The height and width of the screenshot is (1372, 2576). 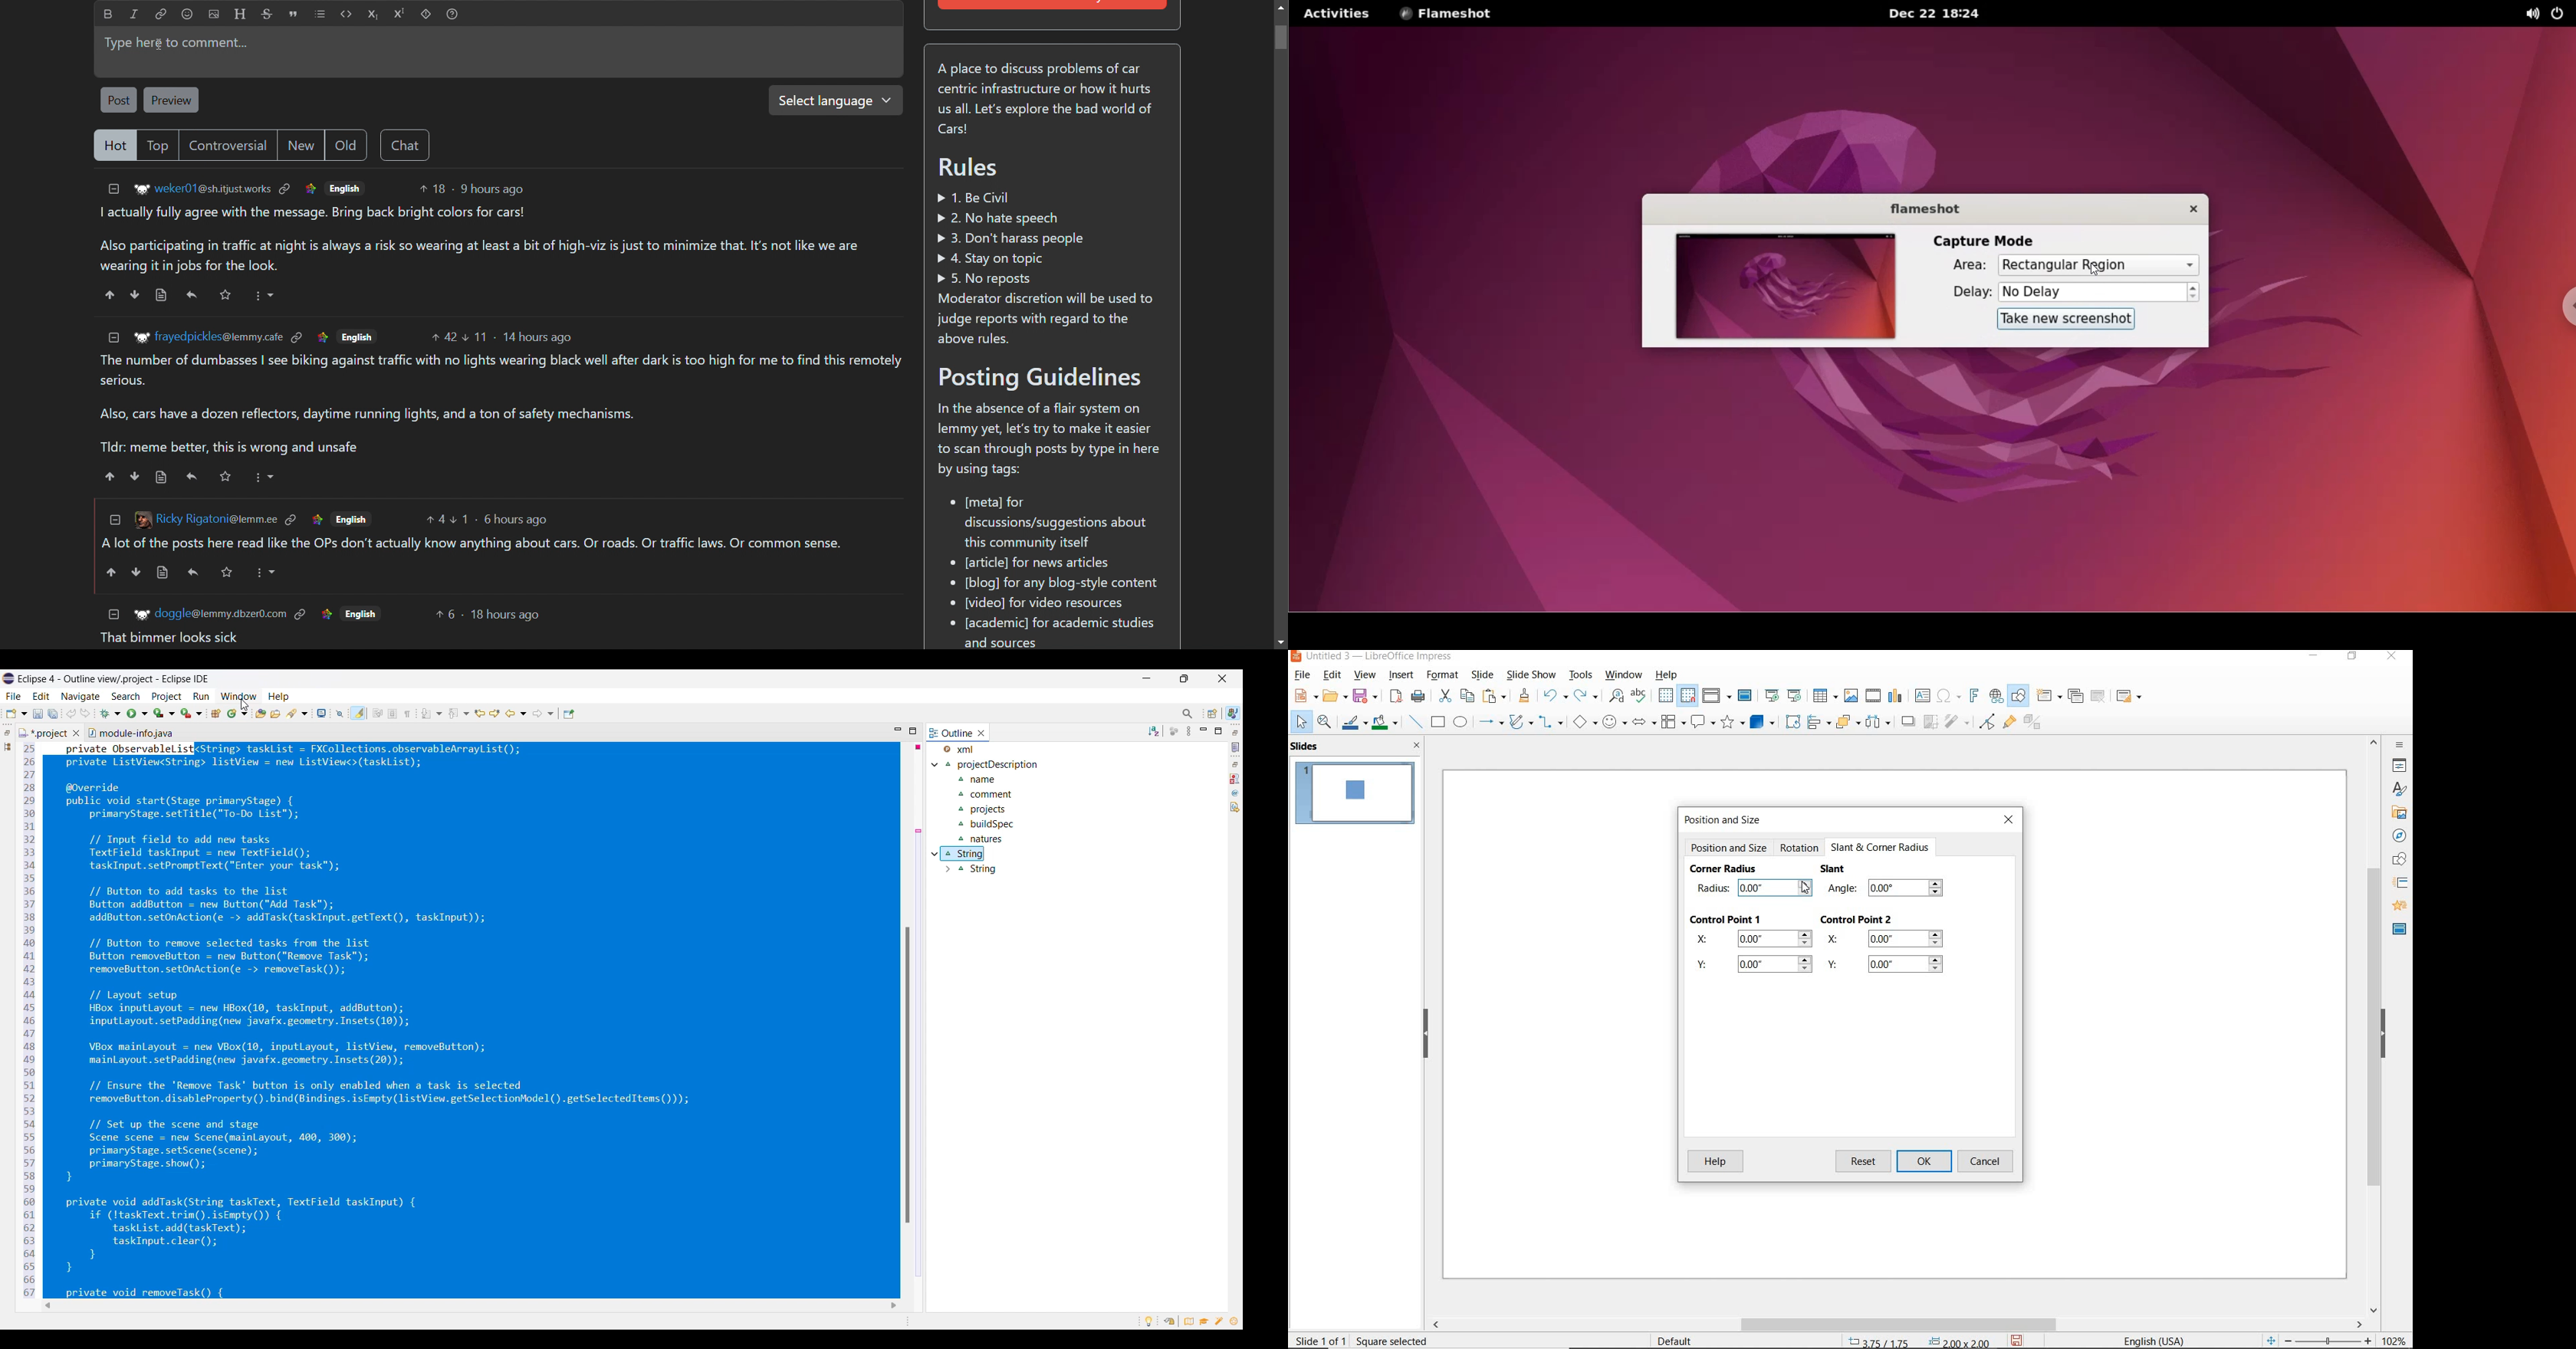 What do you see at coordinates (2384, 1034) in the screenshot?
I see `hide` at bounding box center [2384, 1034].